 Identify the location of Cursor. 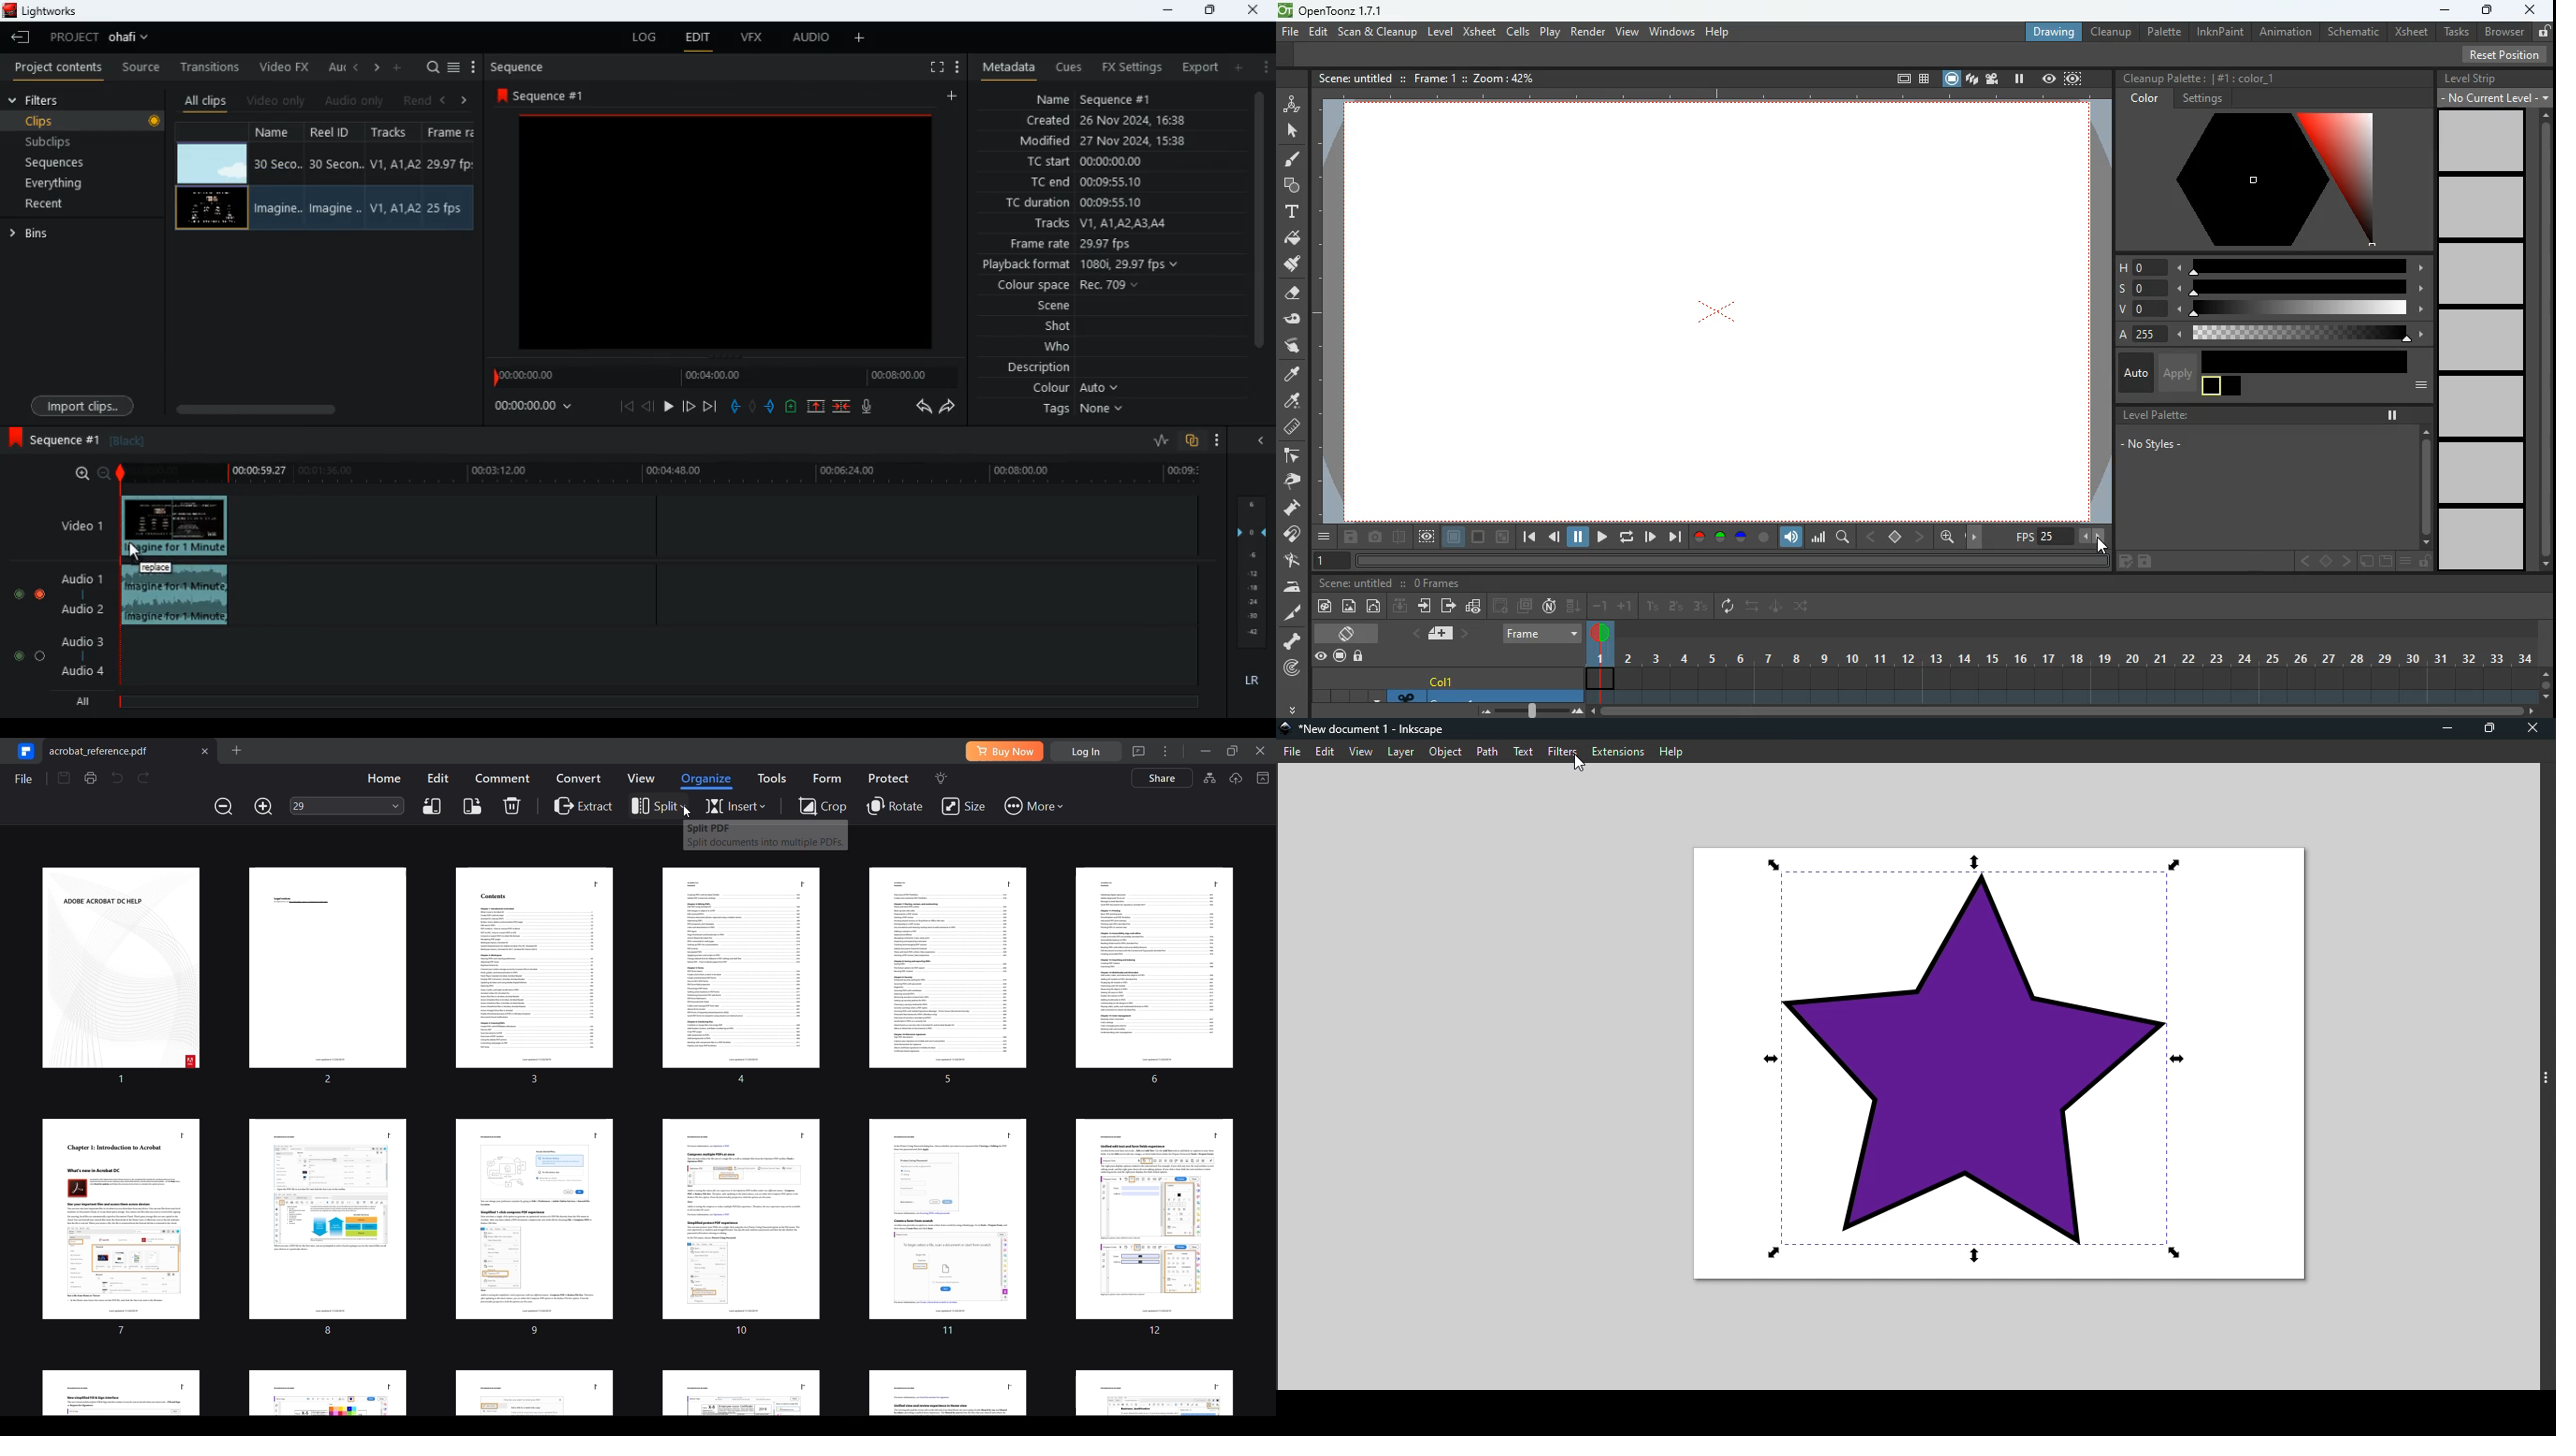
(1576, 767).